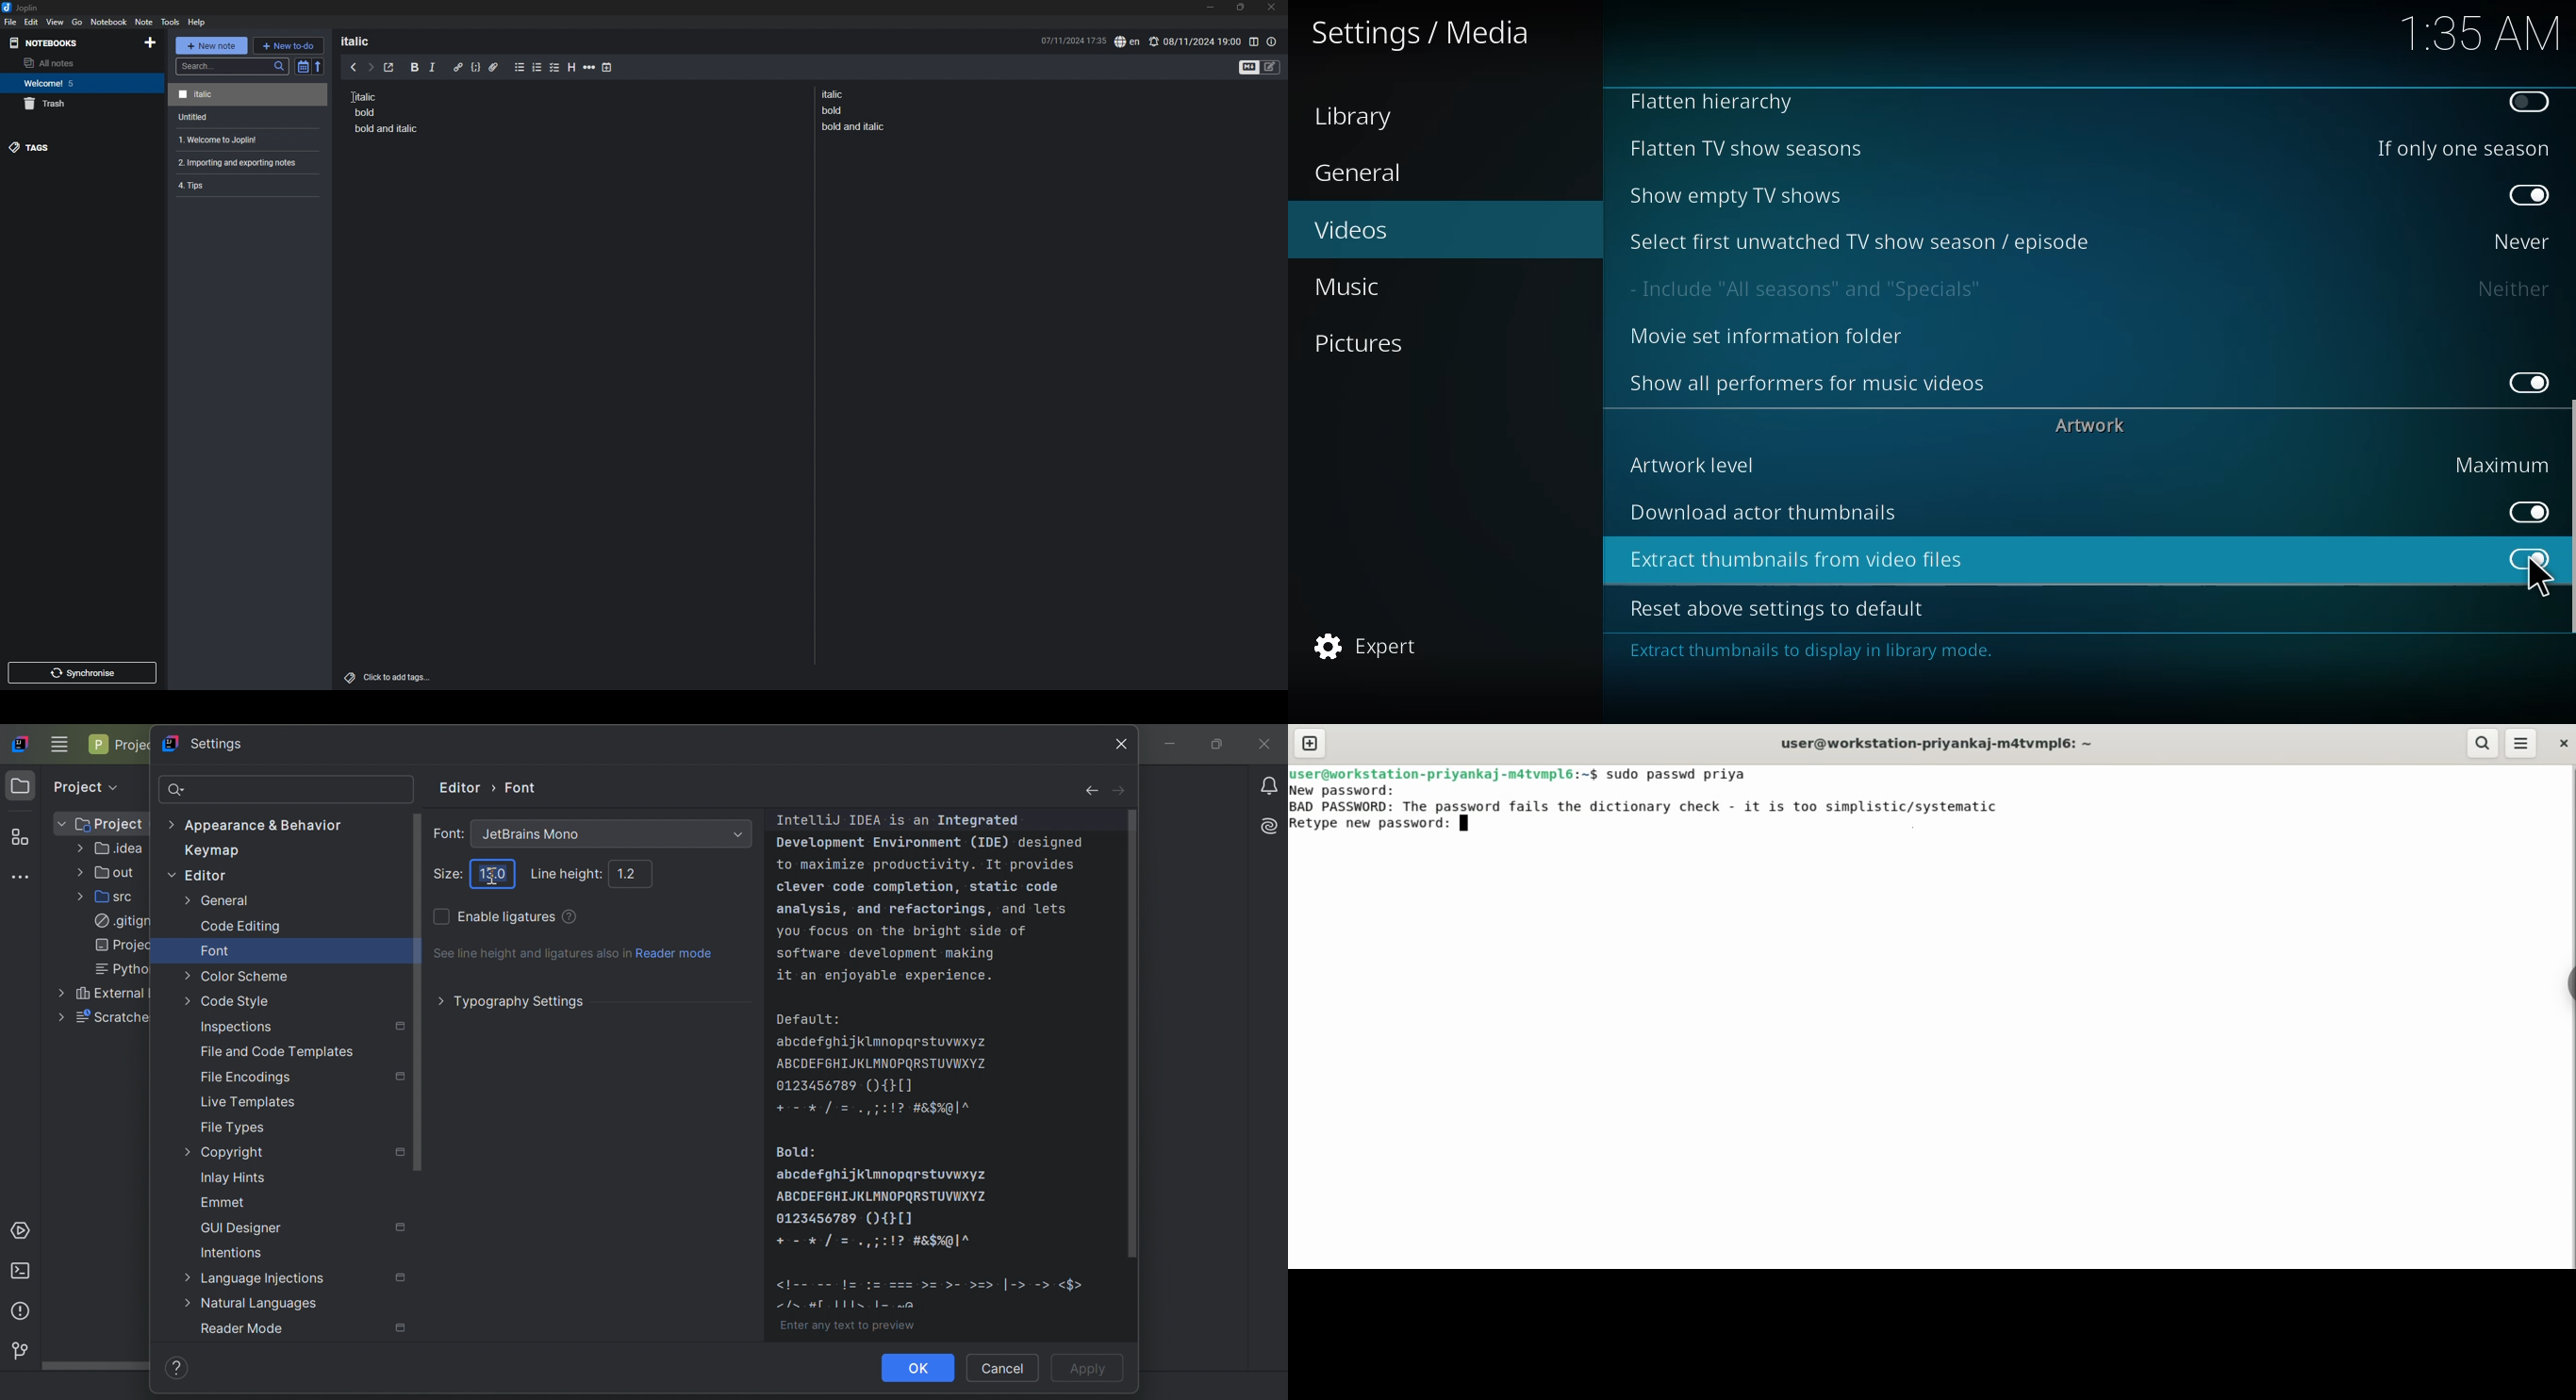  Describe the element at coordinates (494, 68) in the screenshot. I see `attachment` at that location.